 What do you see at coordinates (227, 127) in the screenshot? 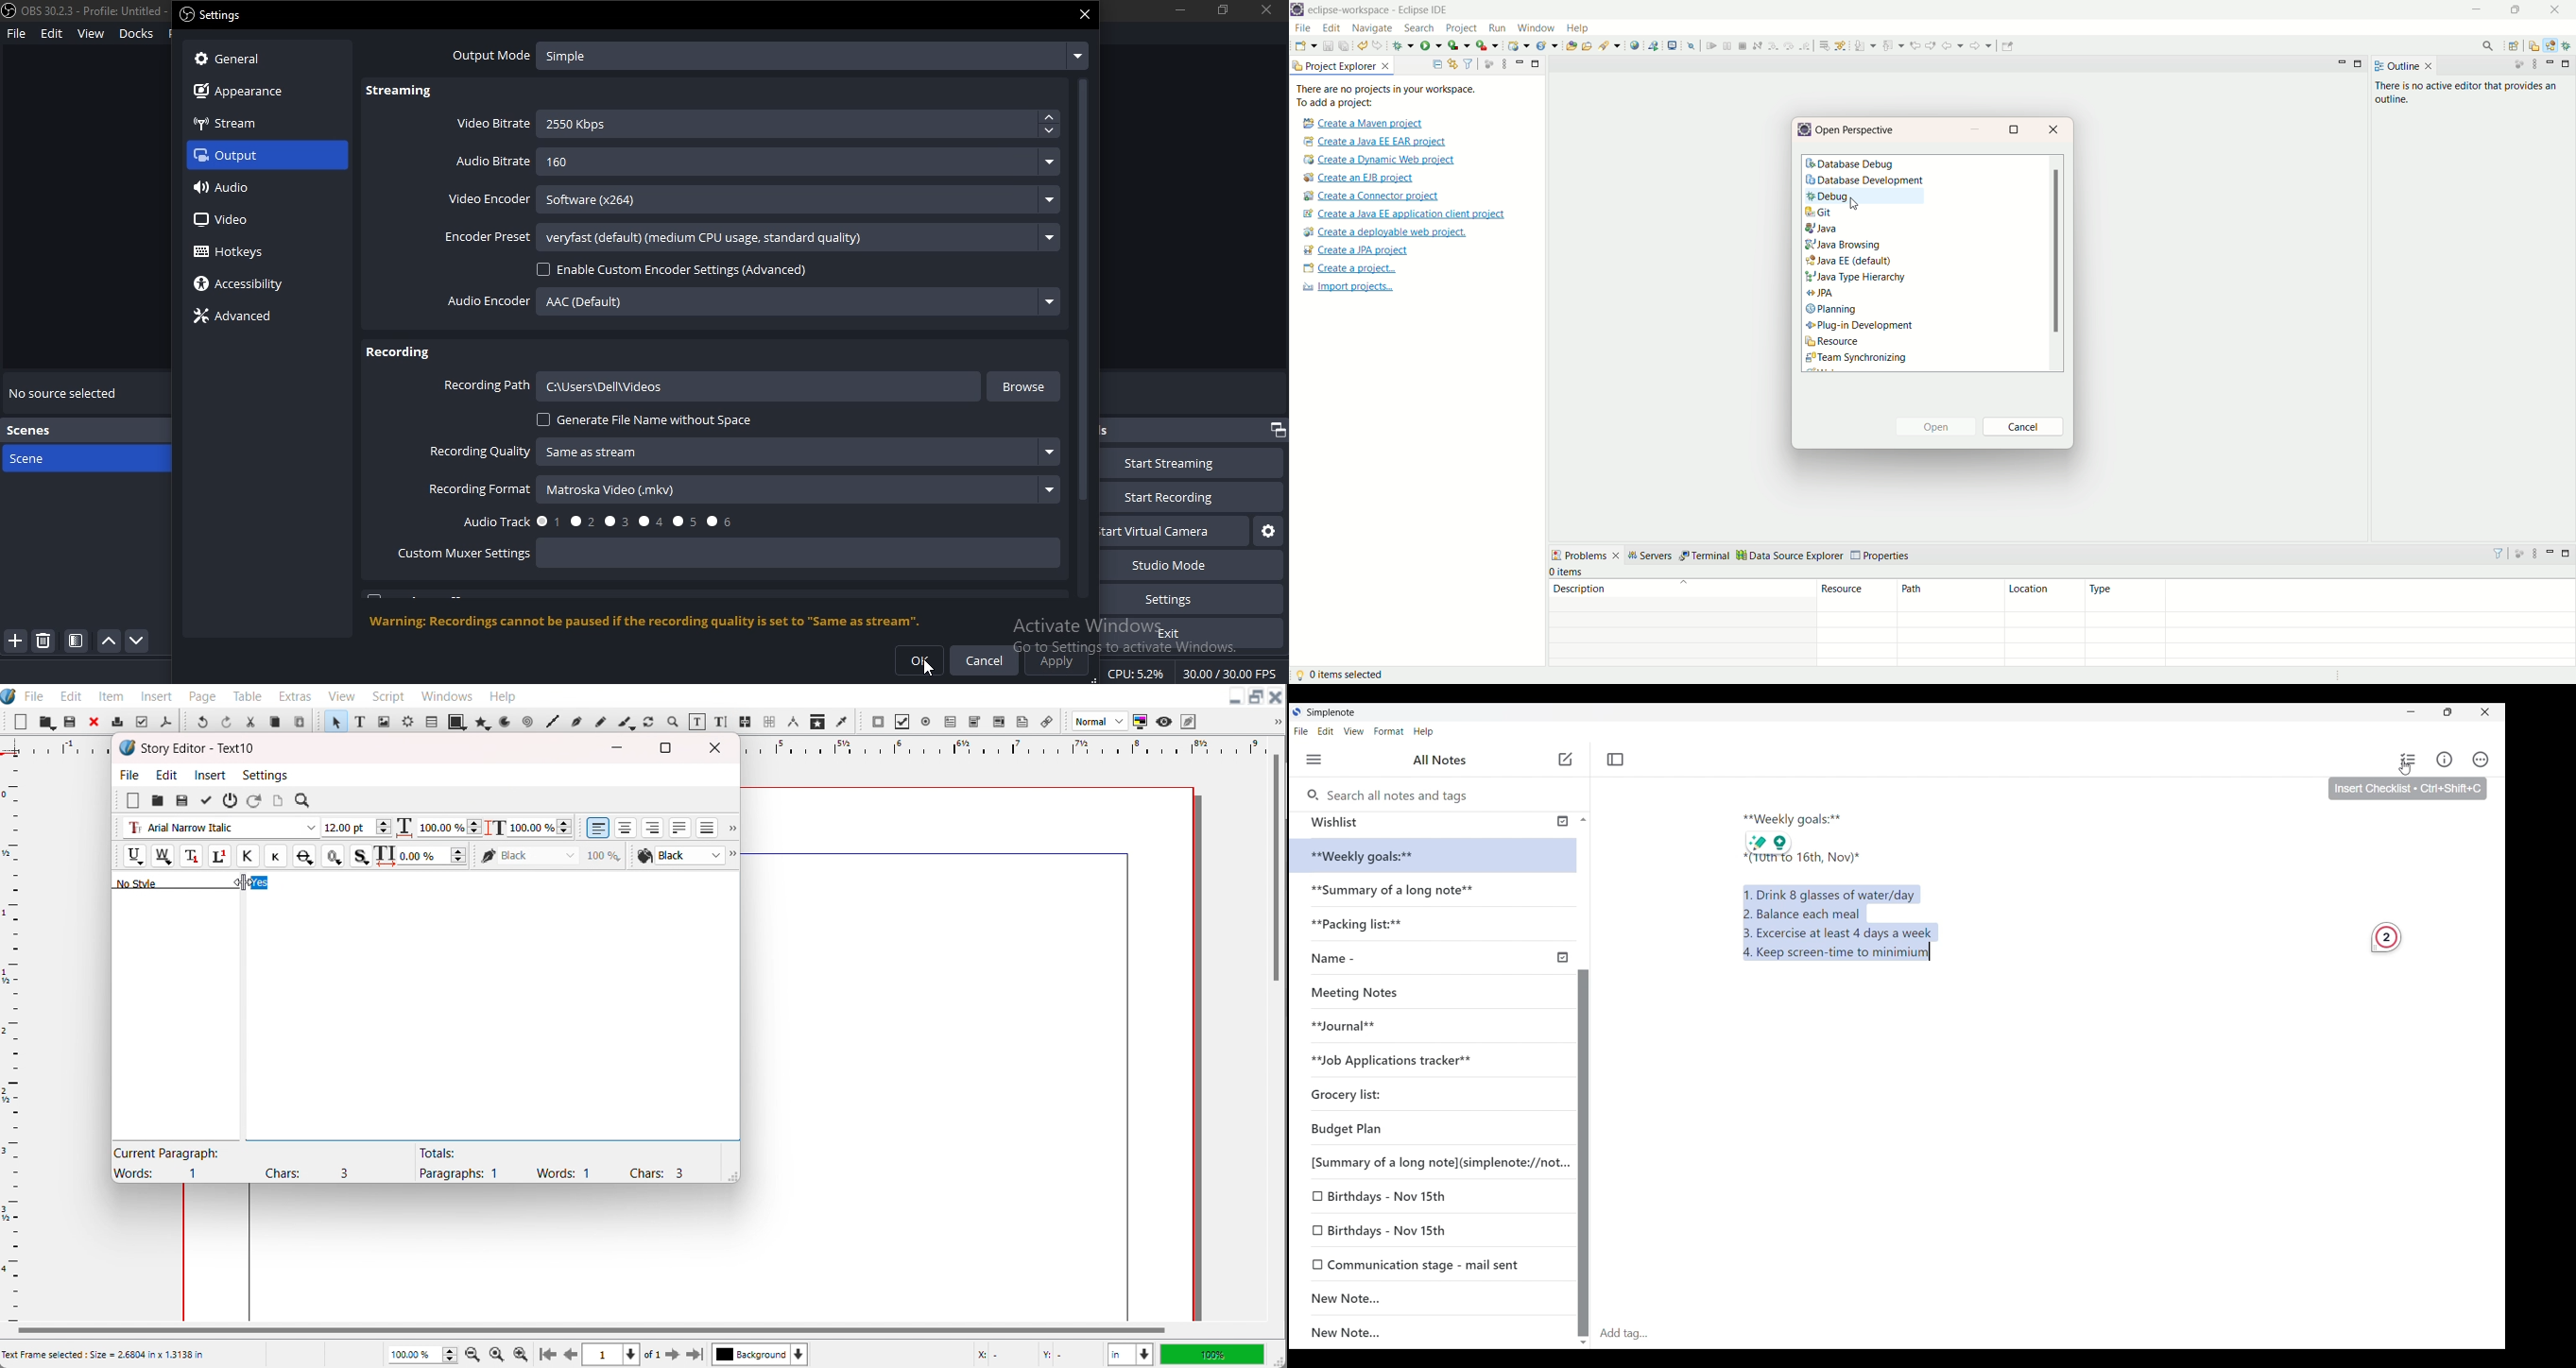
I see `stream` at bounding box center [227, 127].